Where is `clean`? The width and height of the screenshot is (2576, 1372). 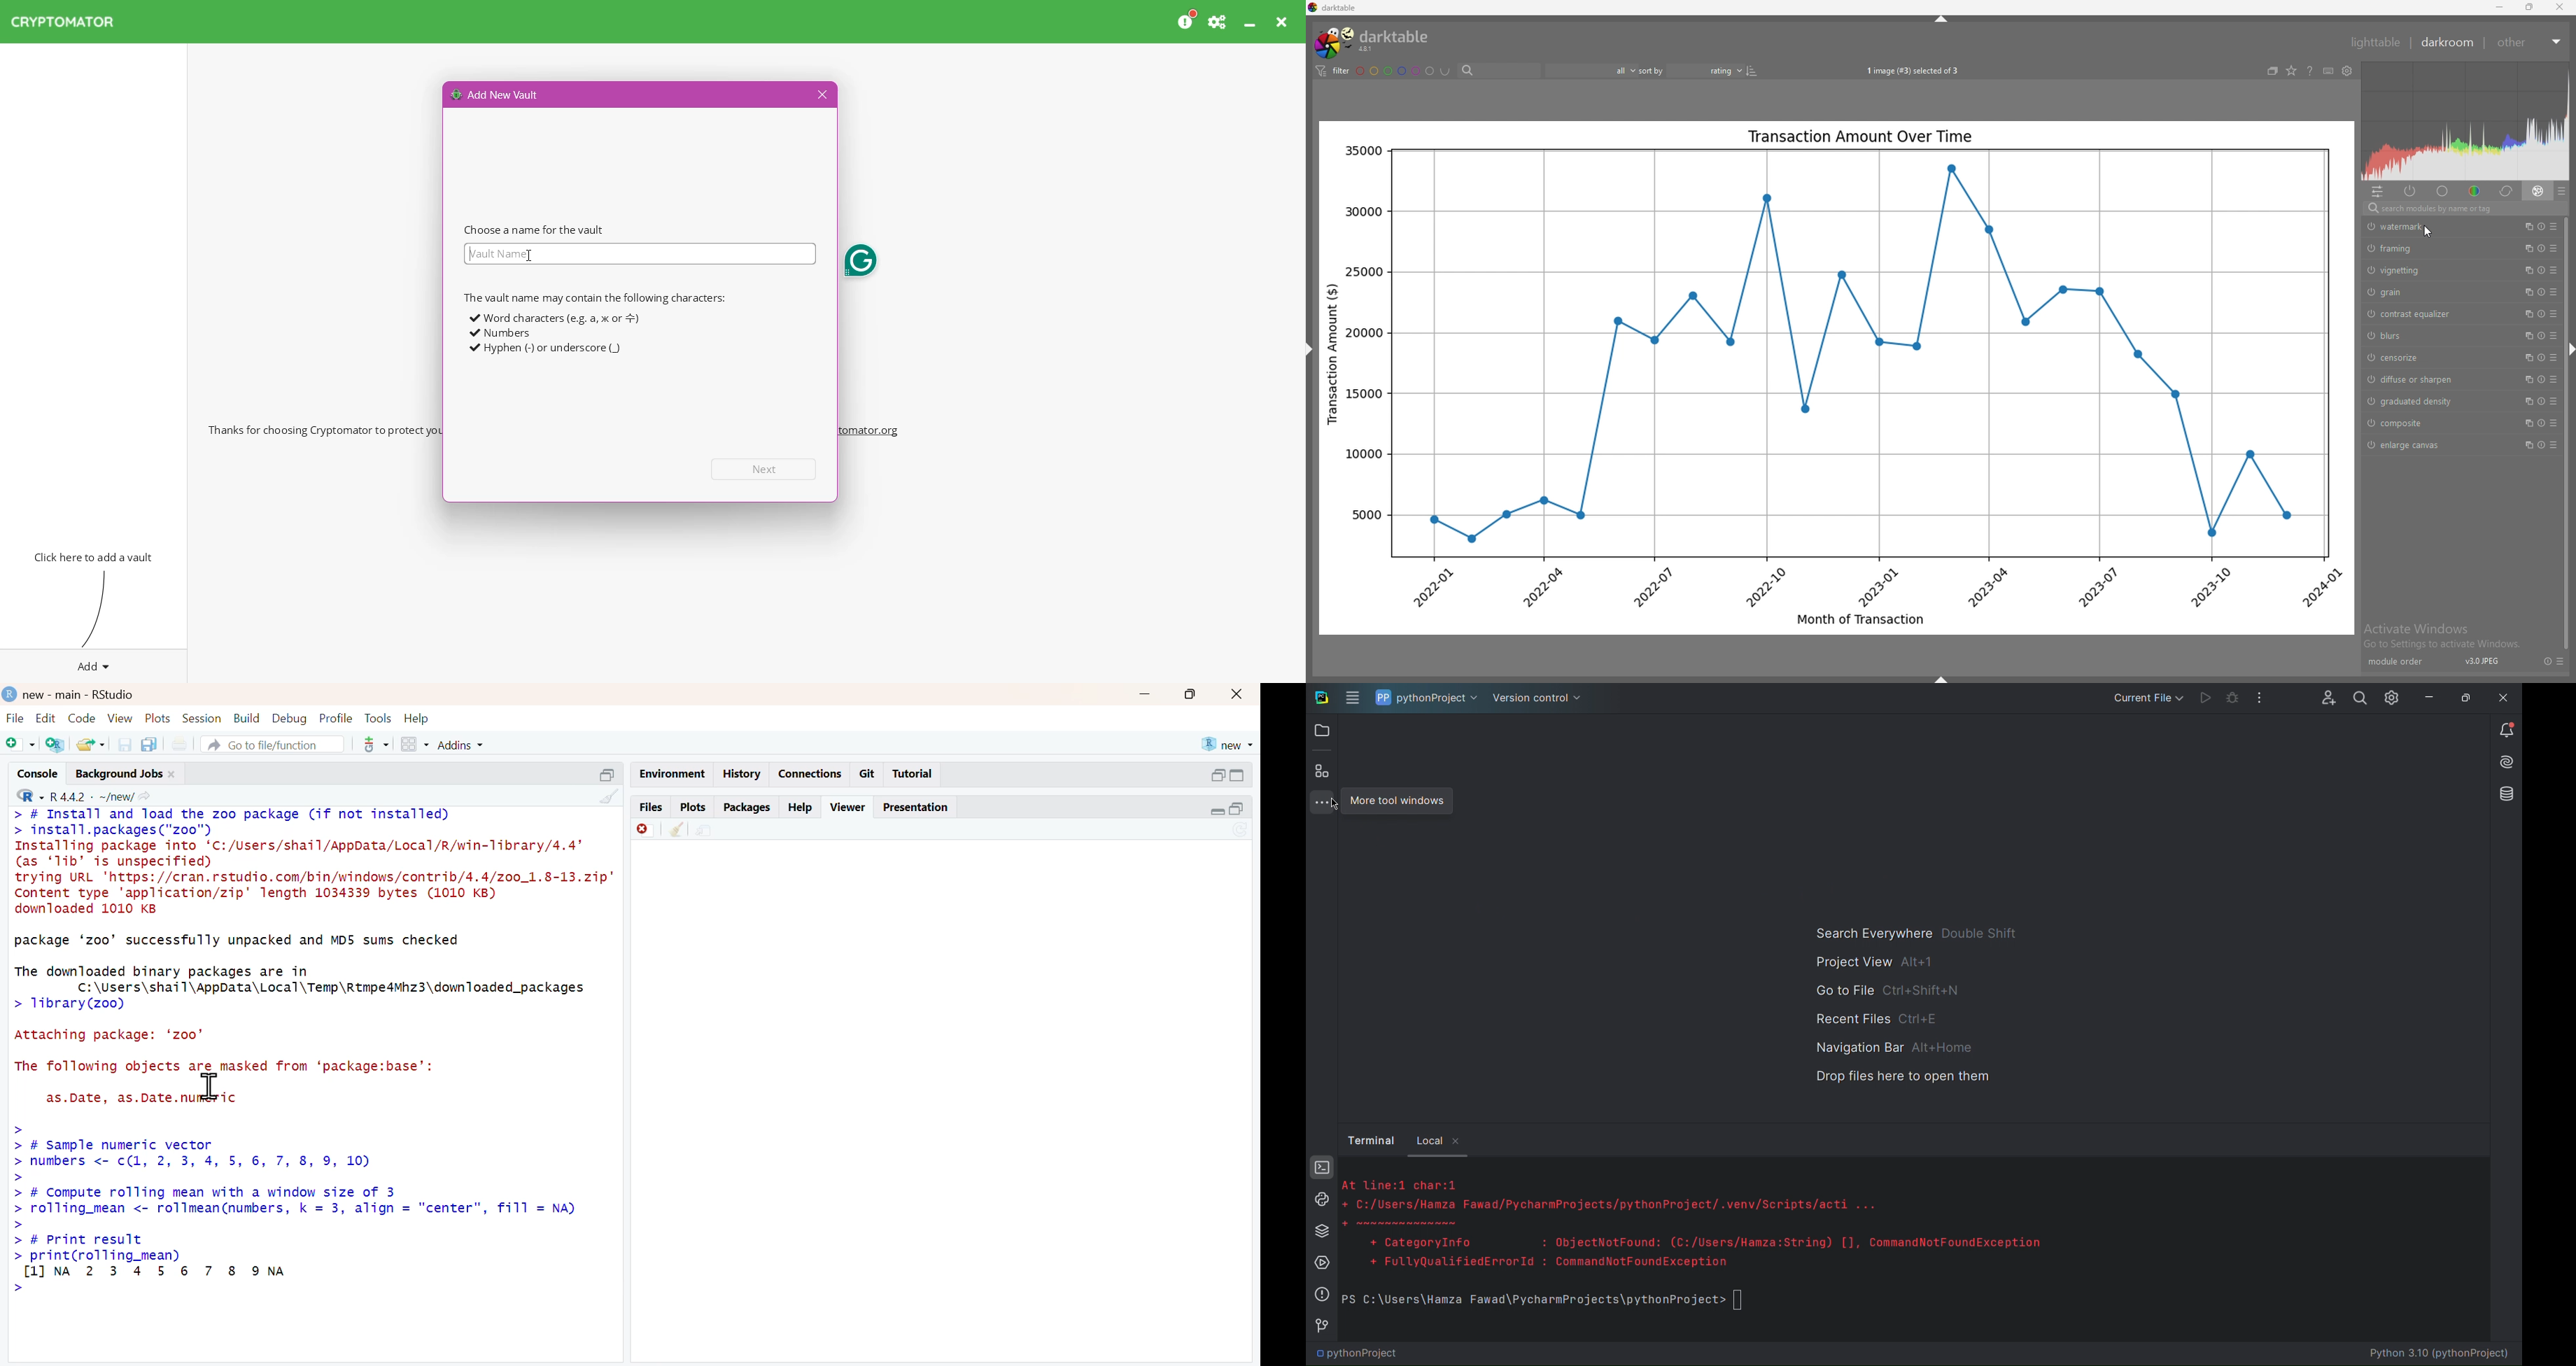 clean is located at coordinates (610, 795).